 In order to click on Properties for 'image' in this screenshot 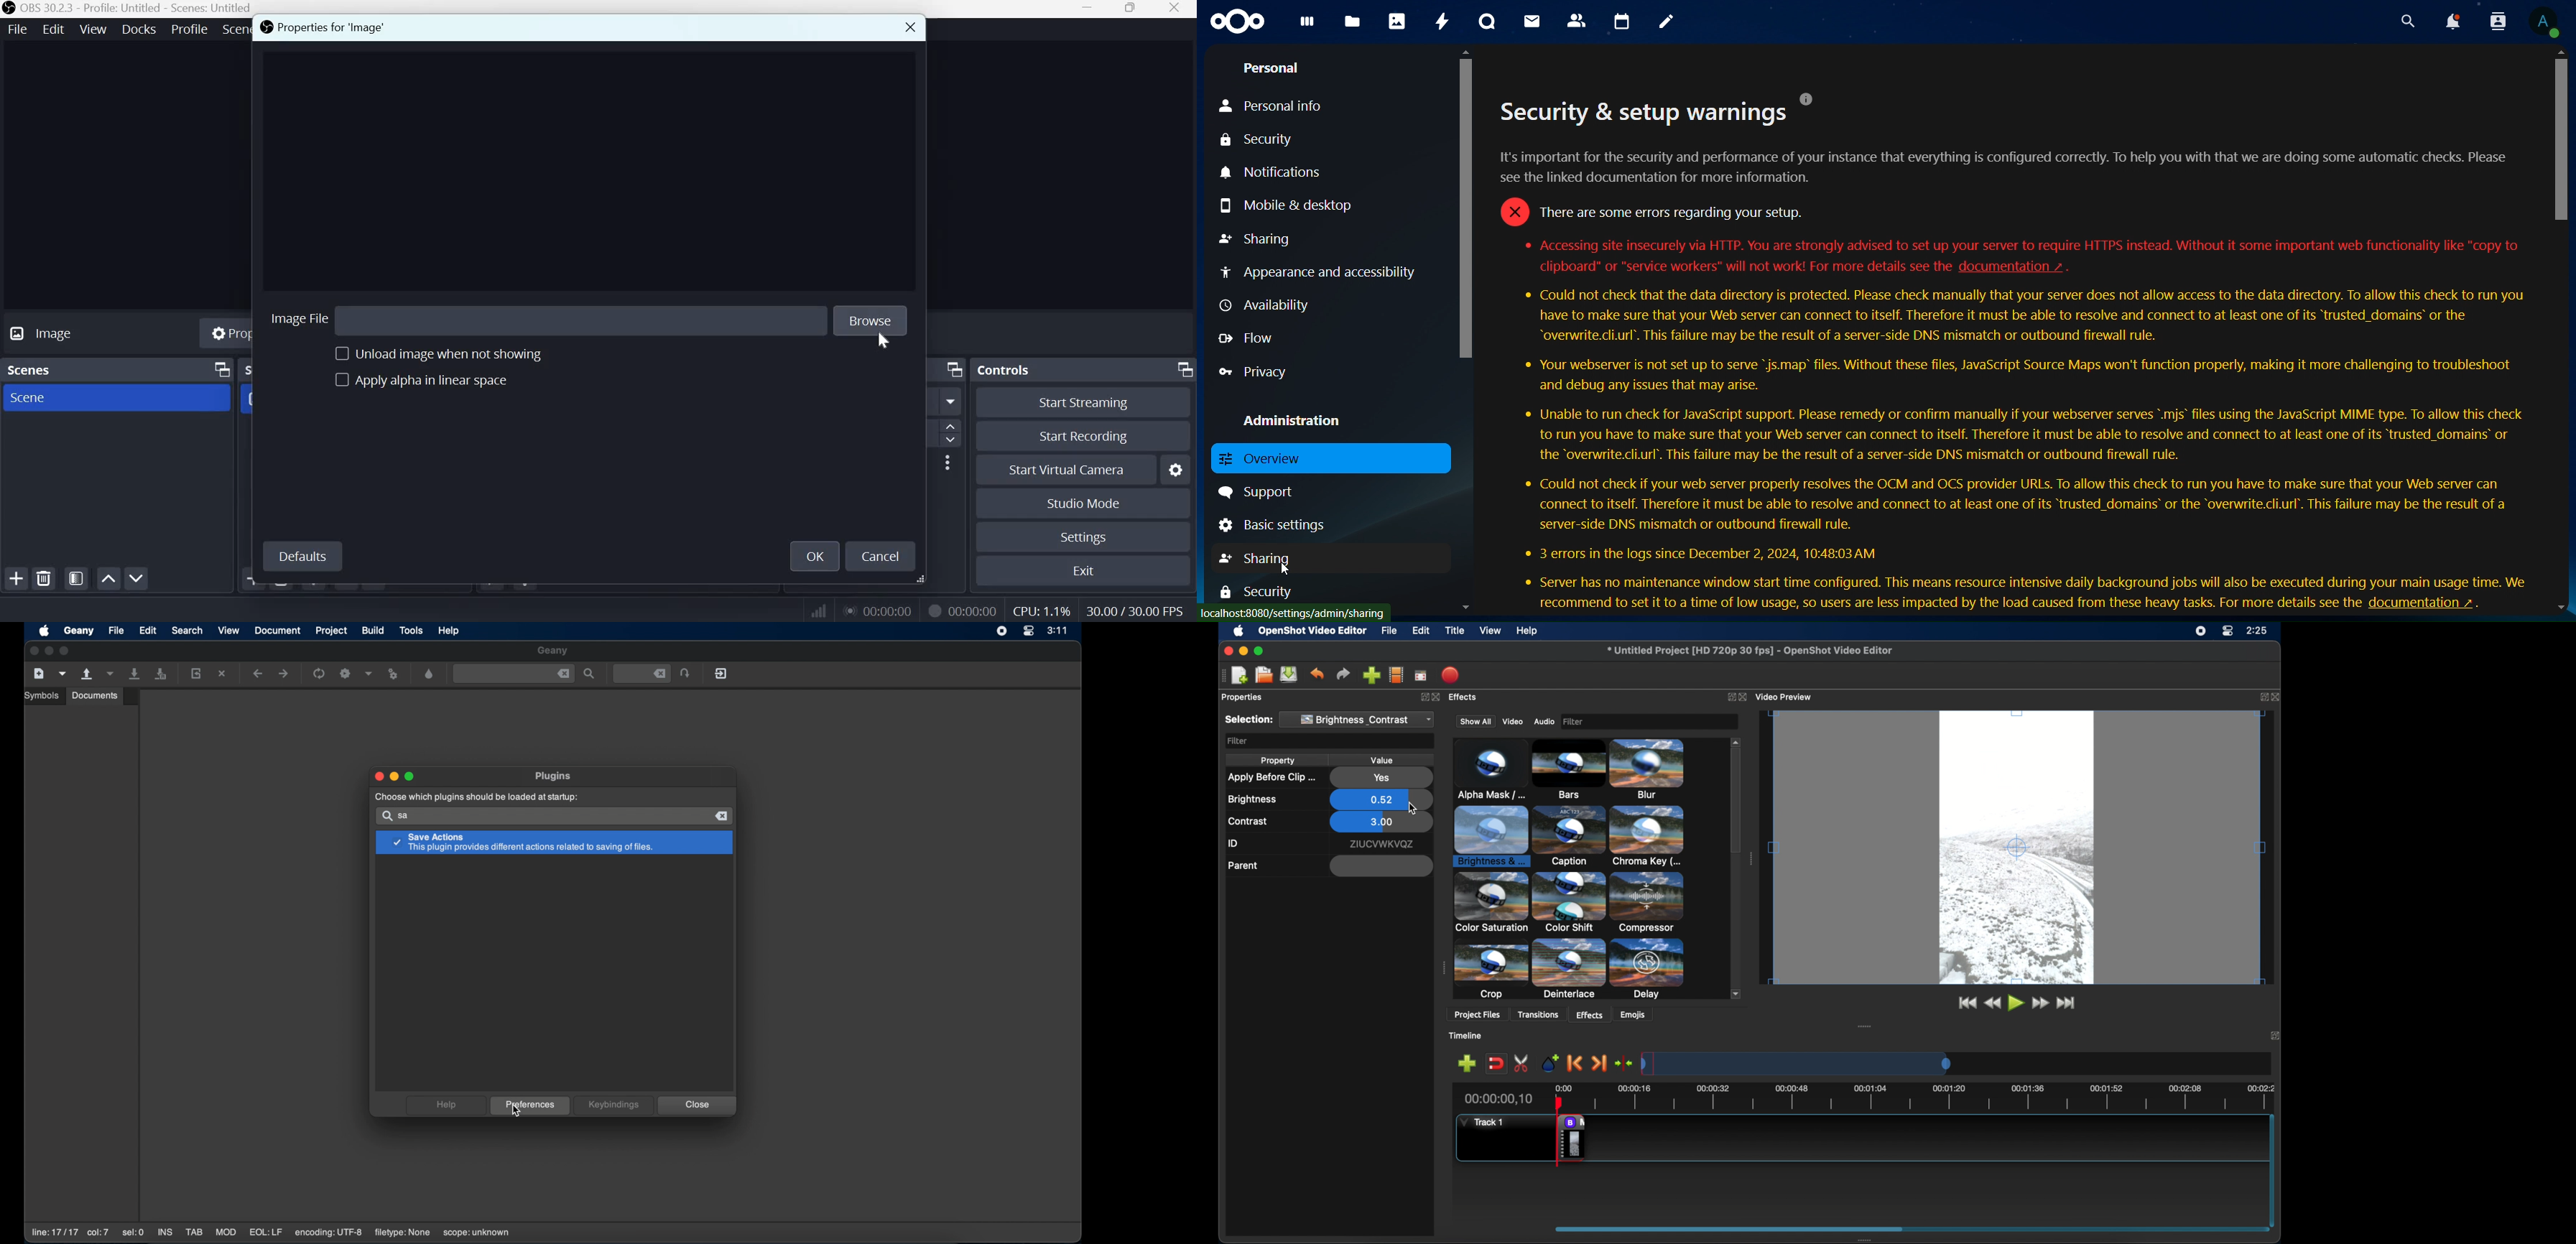, I will do `click(333, 28)`.